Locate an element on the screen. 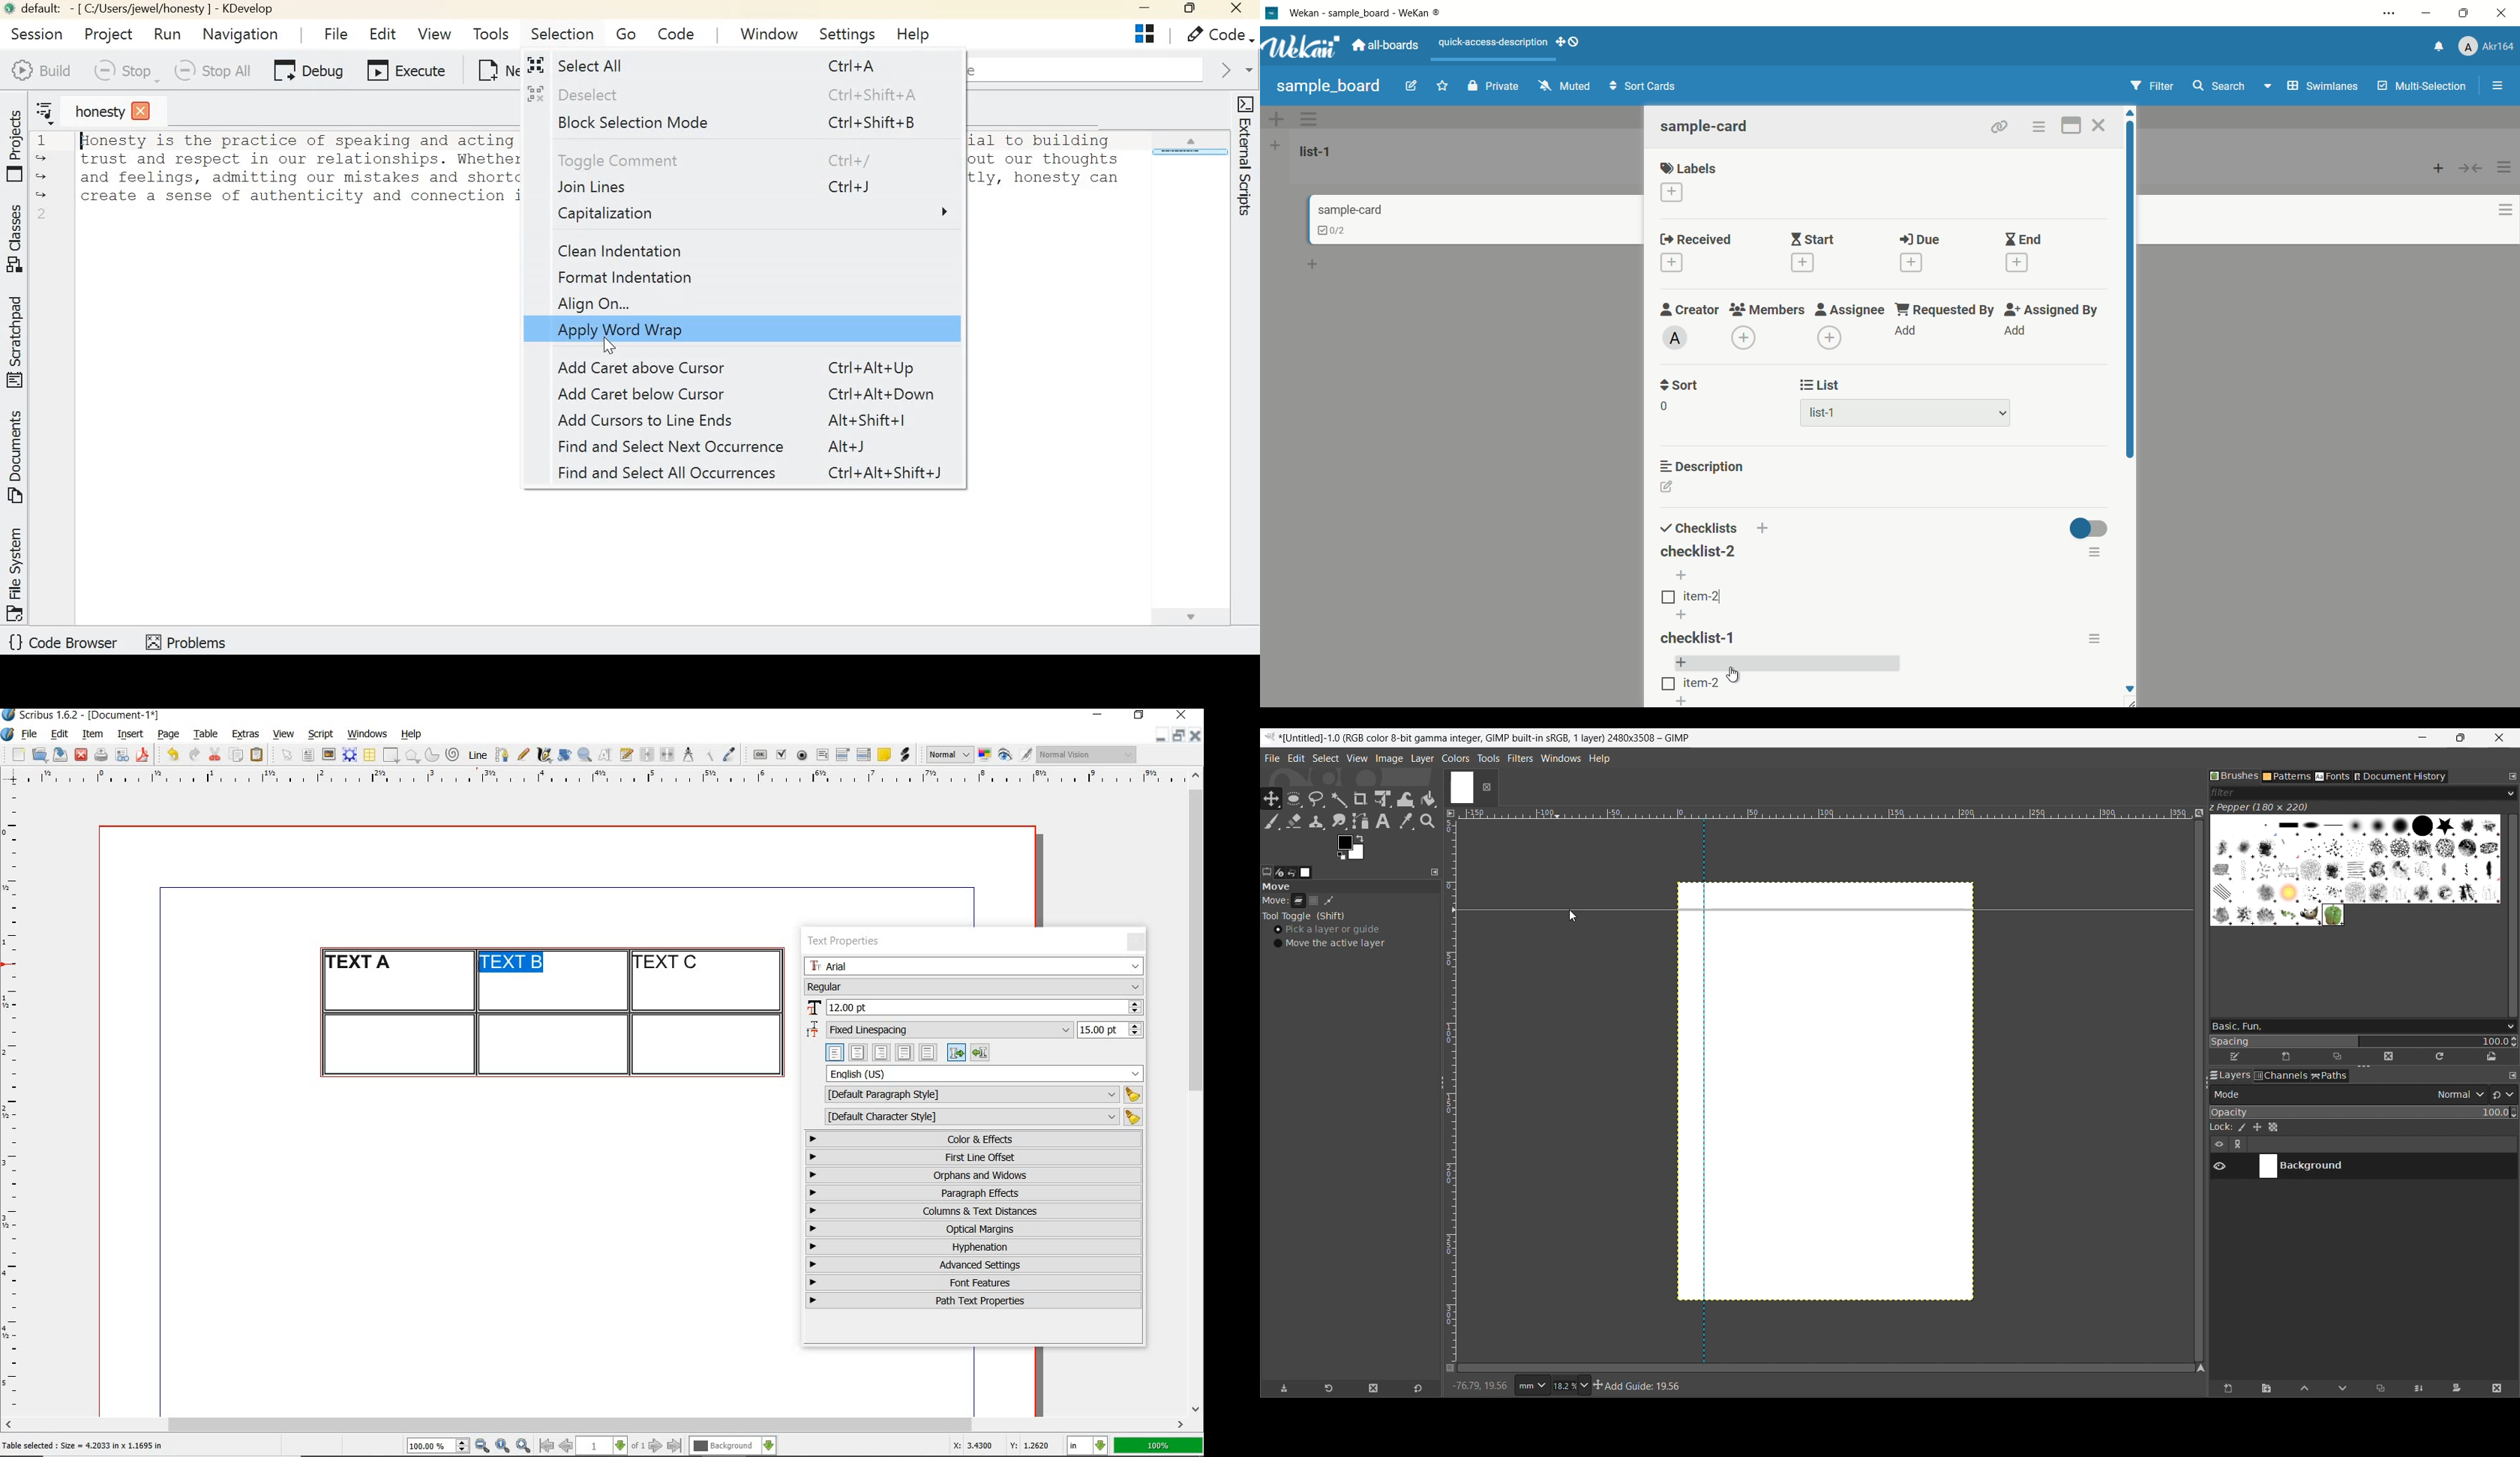 The height and width of the screenshot is (1484, 2520). star is located at coordinates (1444, 87).